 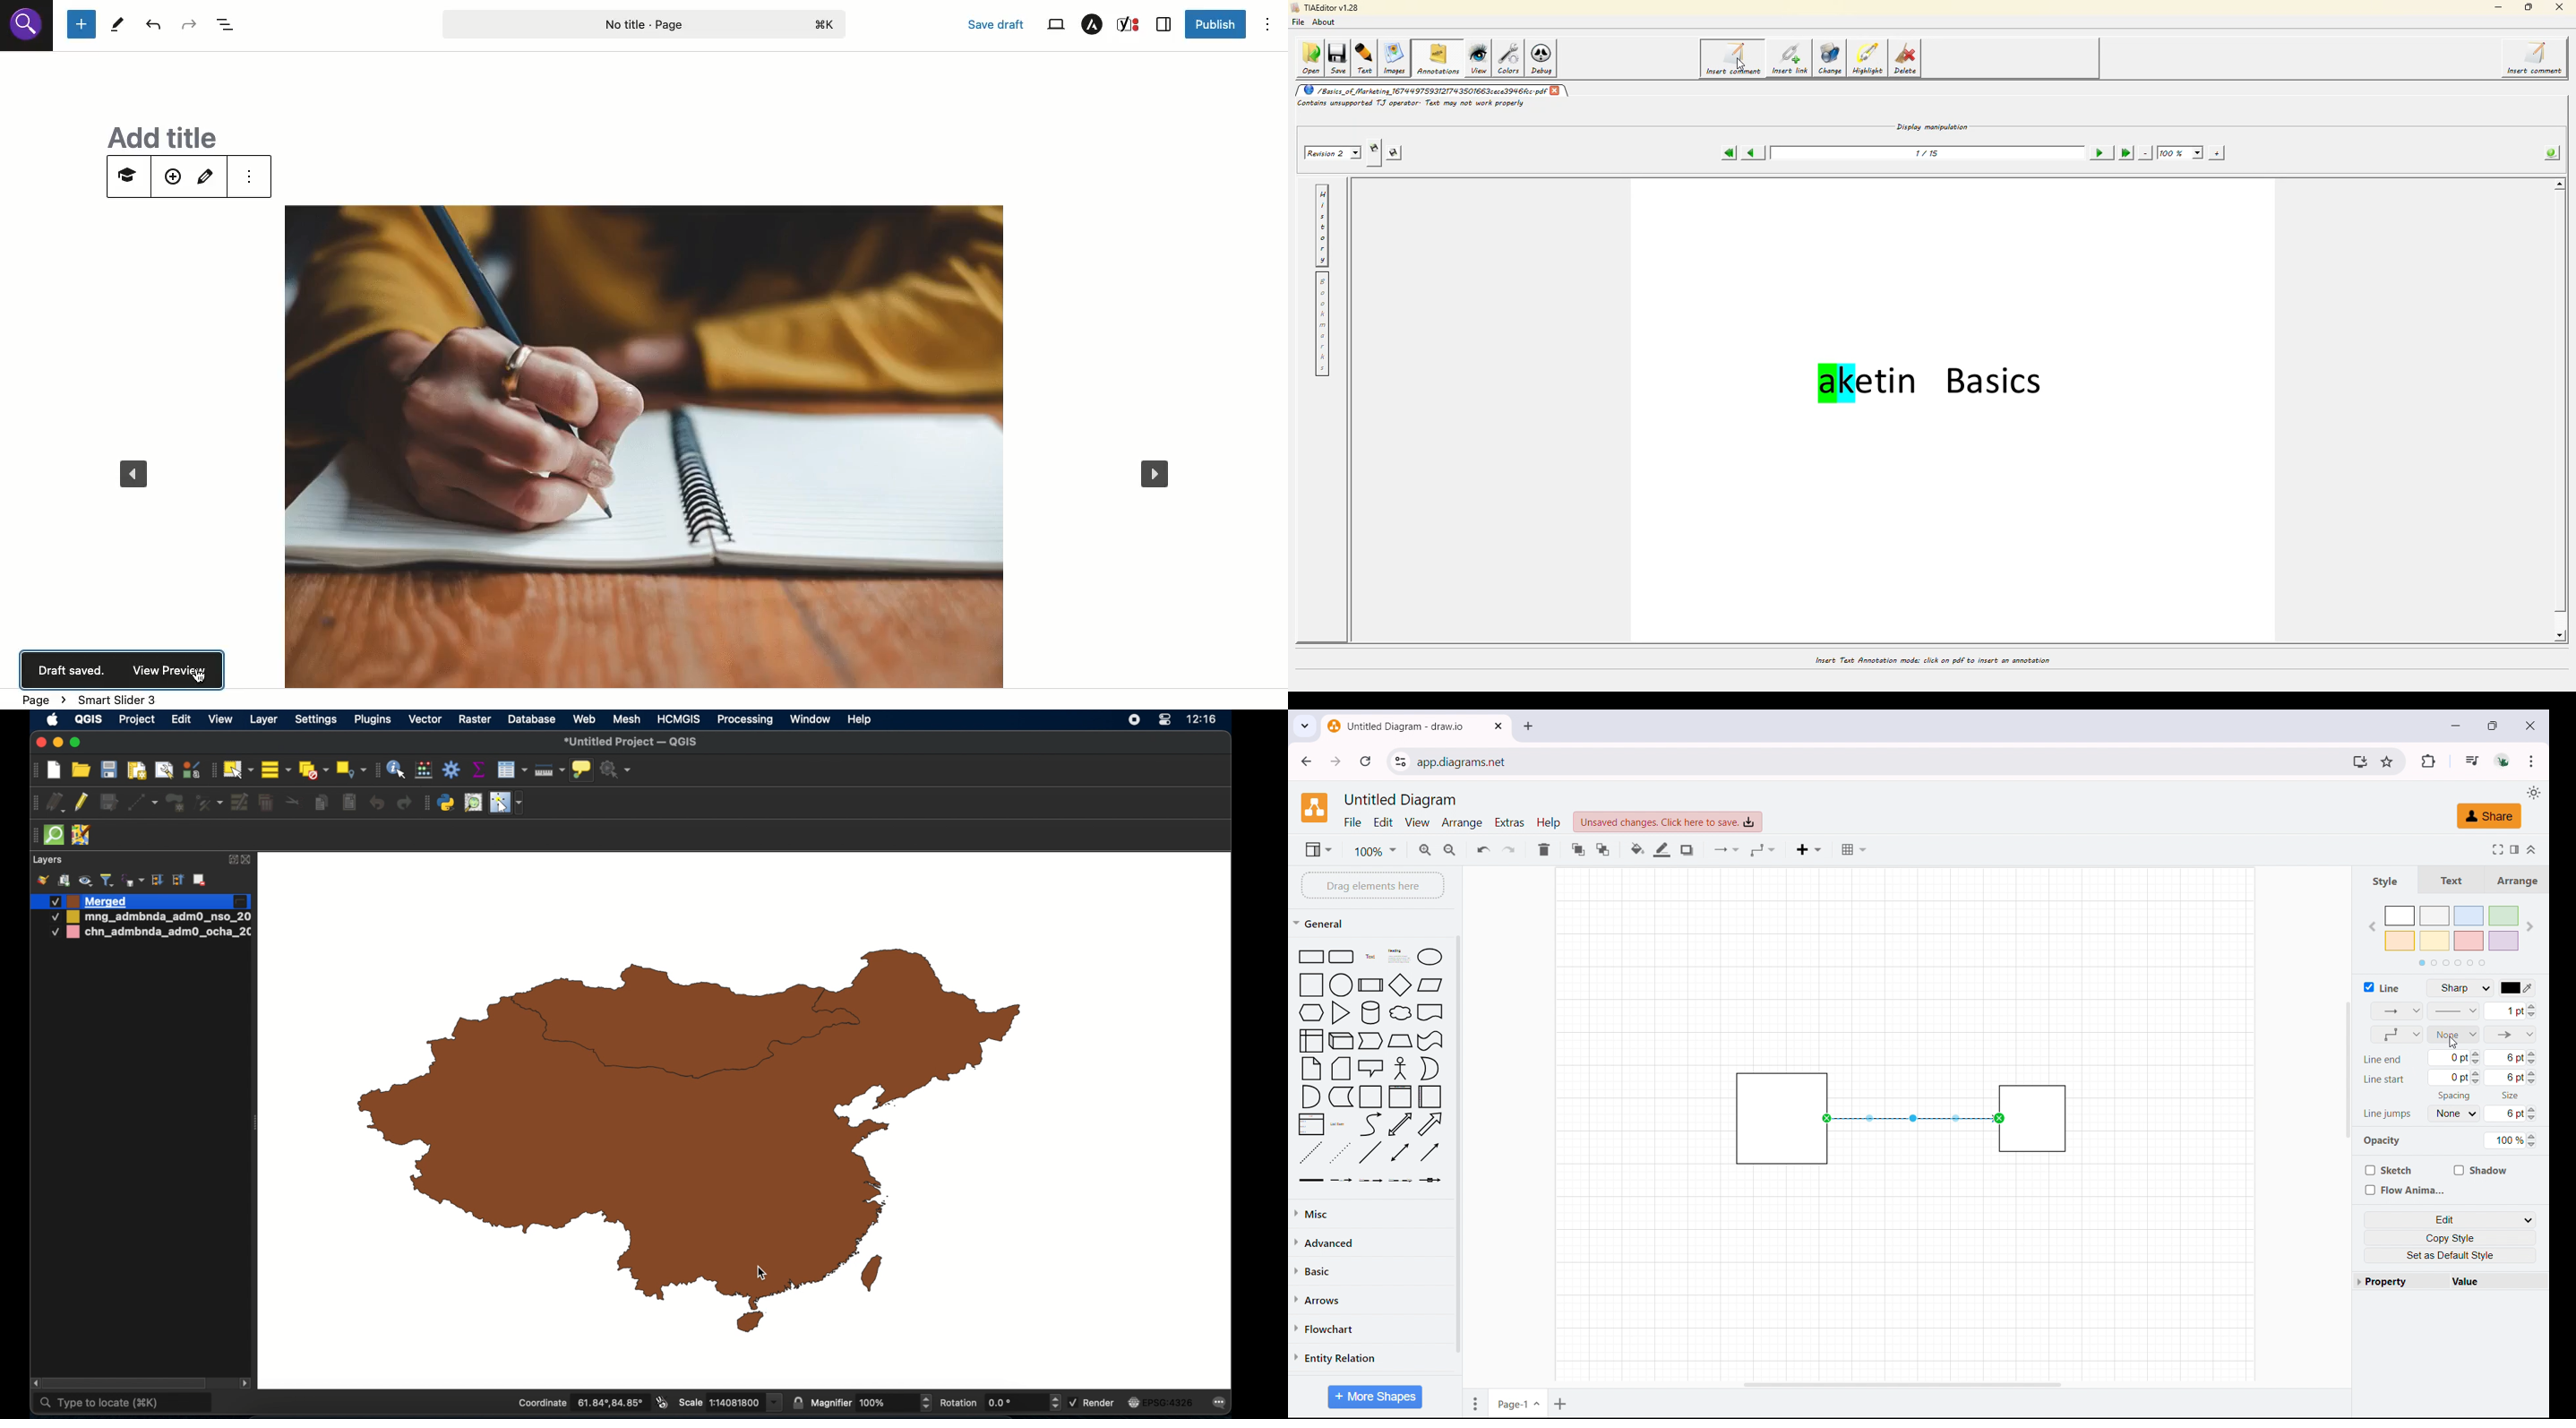 I want to click on attributes table, so click(x=512, y=769).